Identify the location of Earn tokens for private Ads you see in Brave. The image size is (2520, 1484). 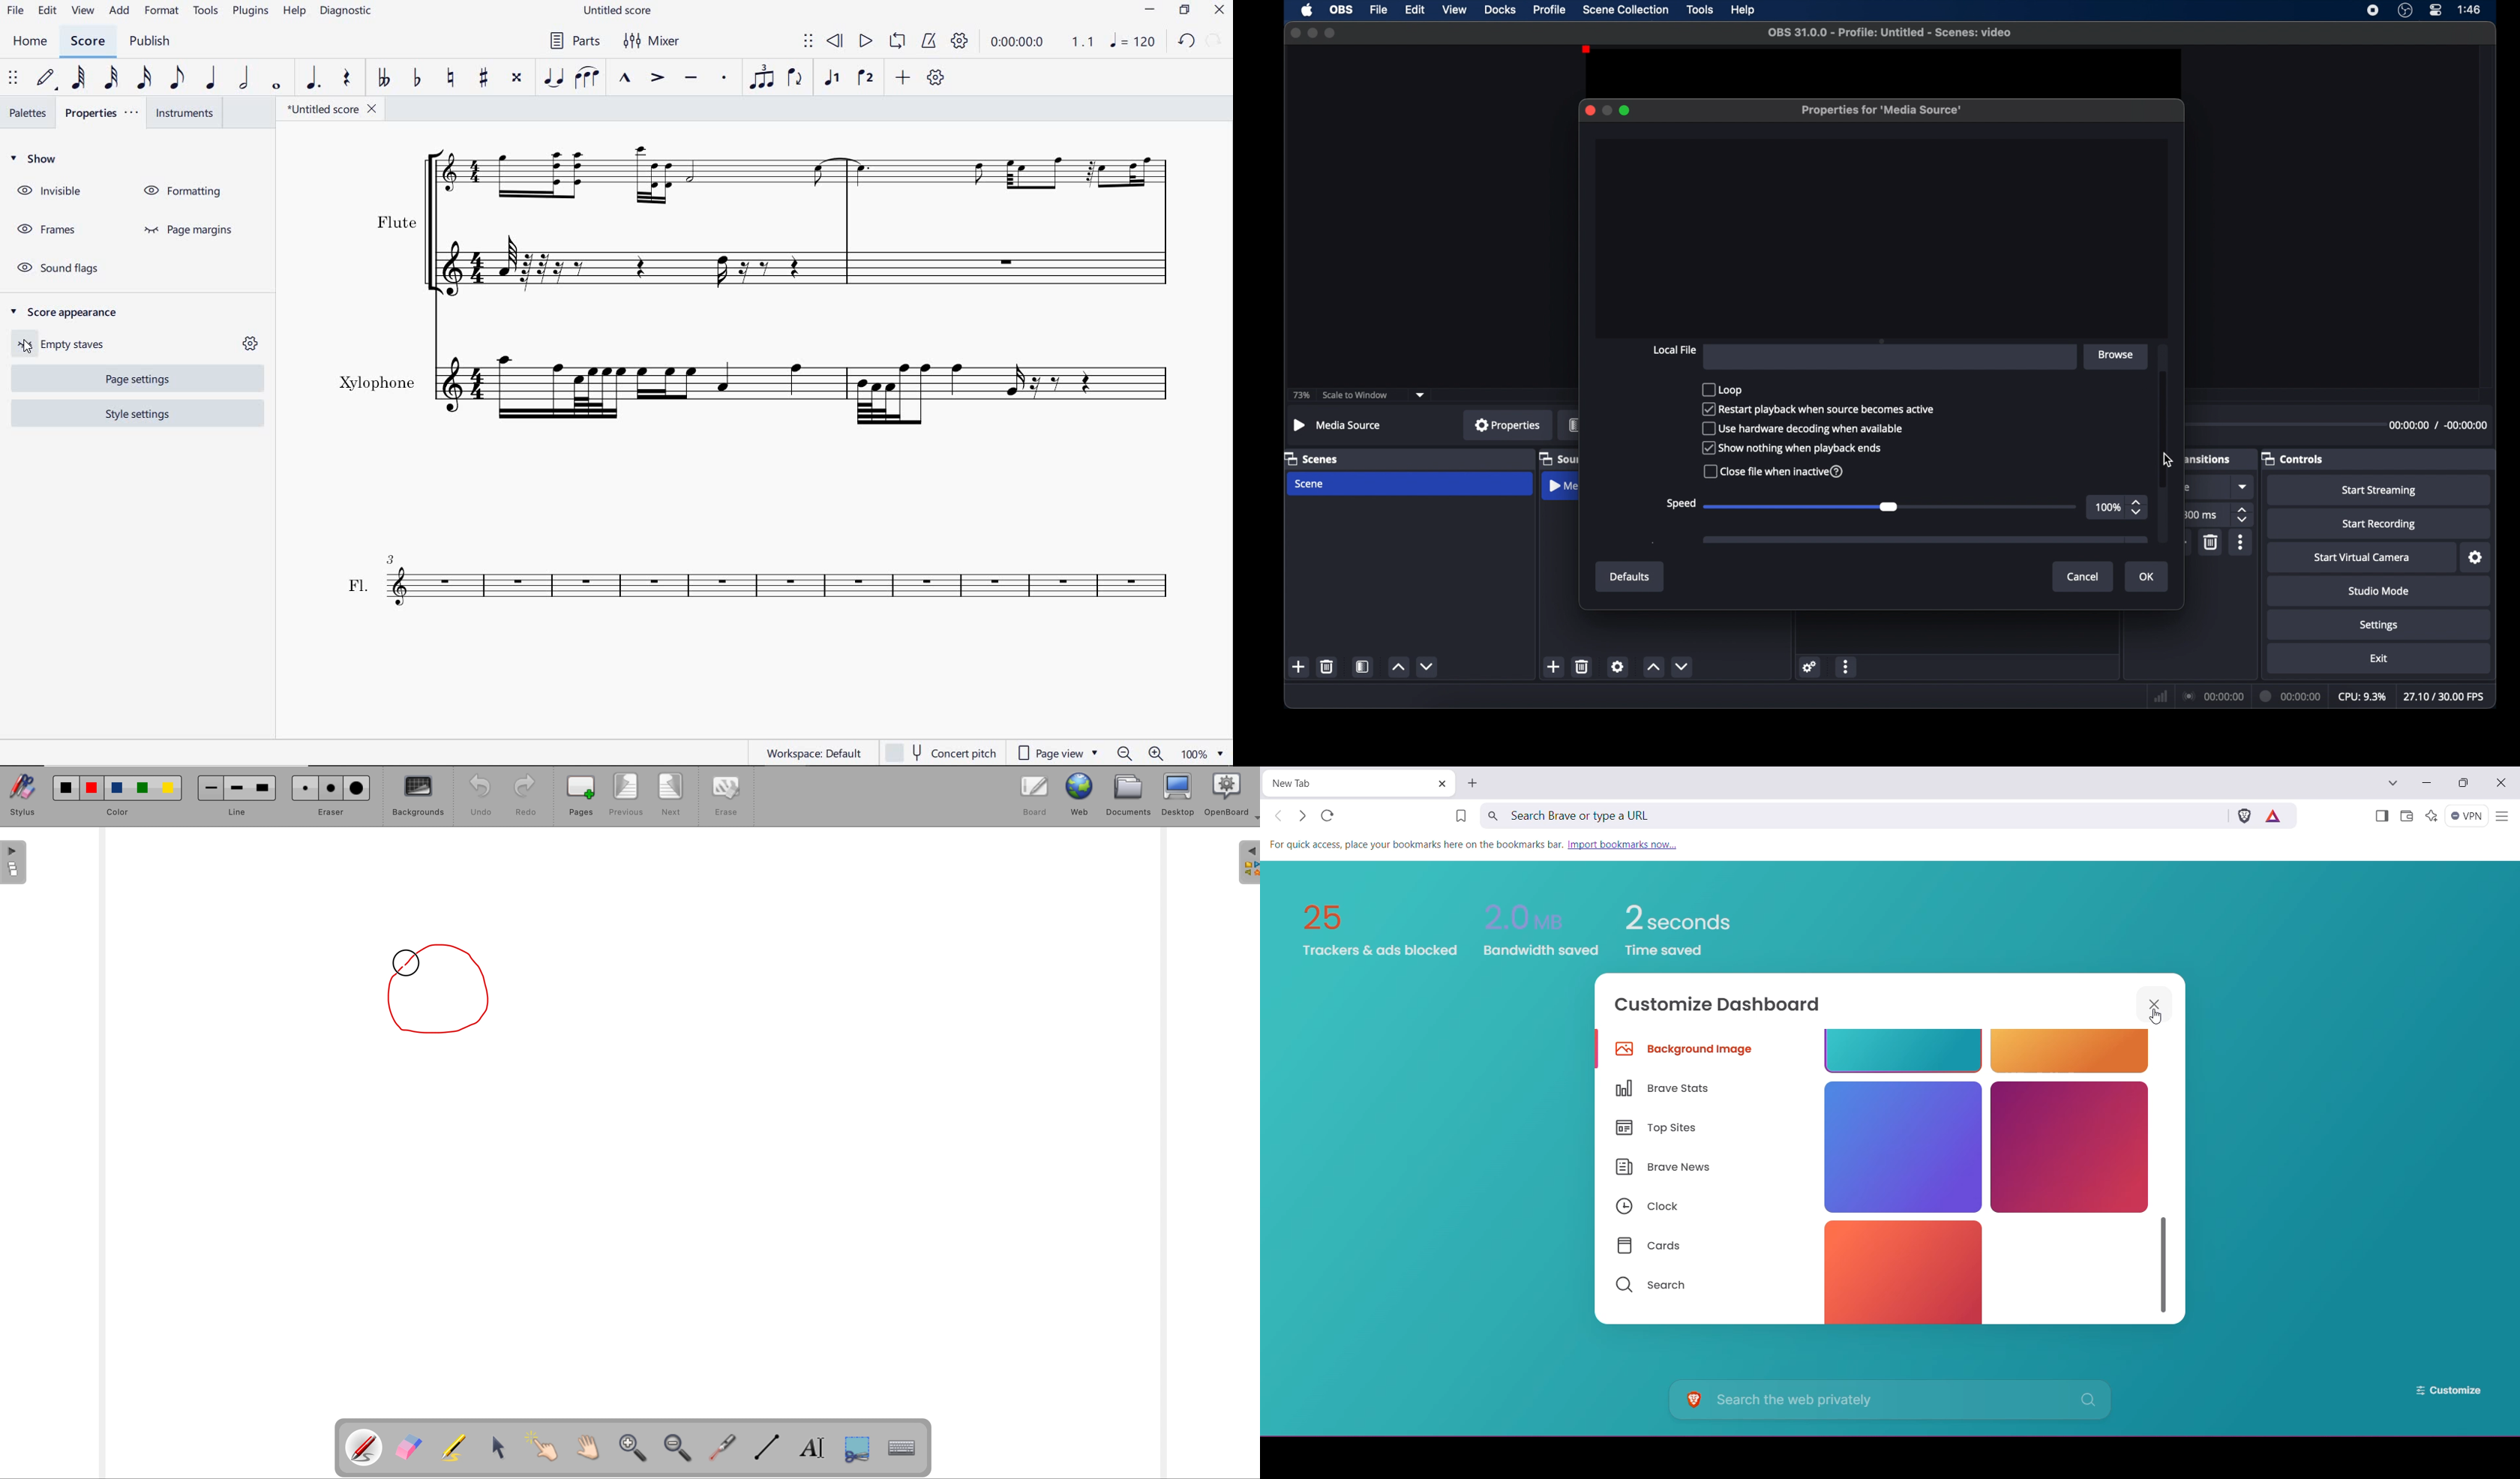
(2276, 815).